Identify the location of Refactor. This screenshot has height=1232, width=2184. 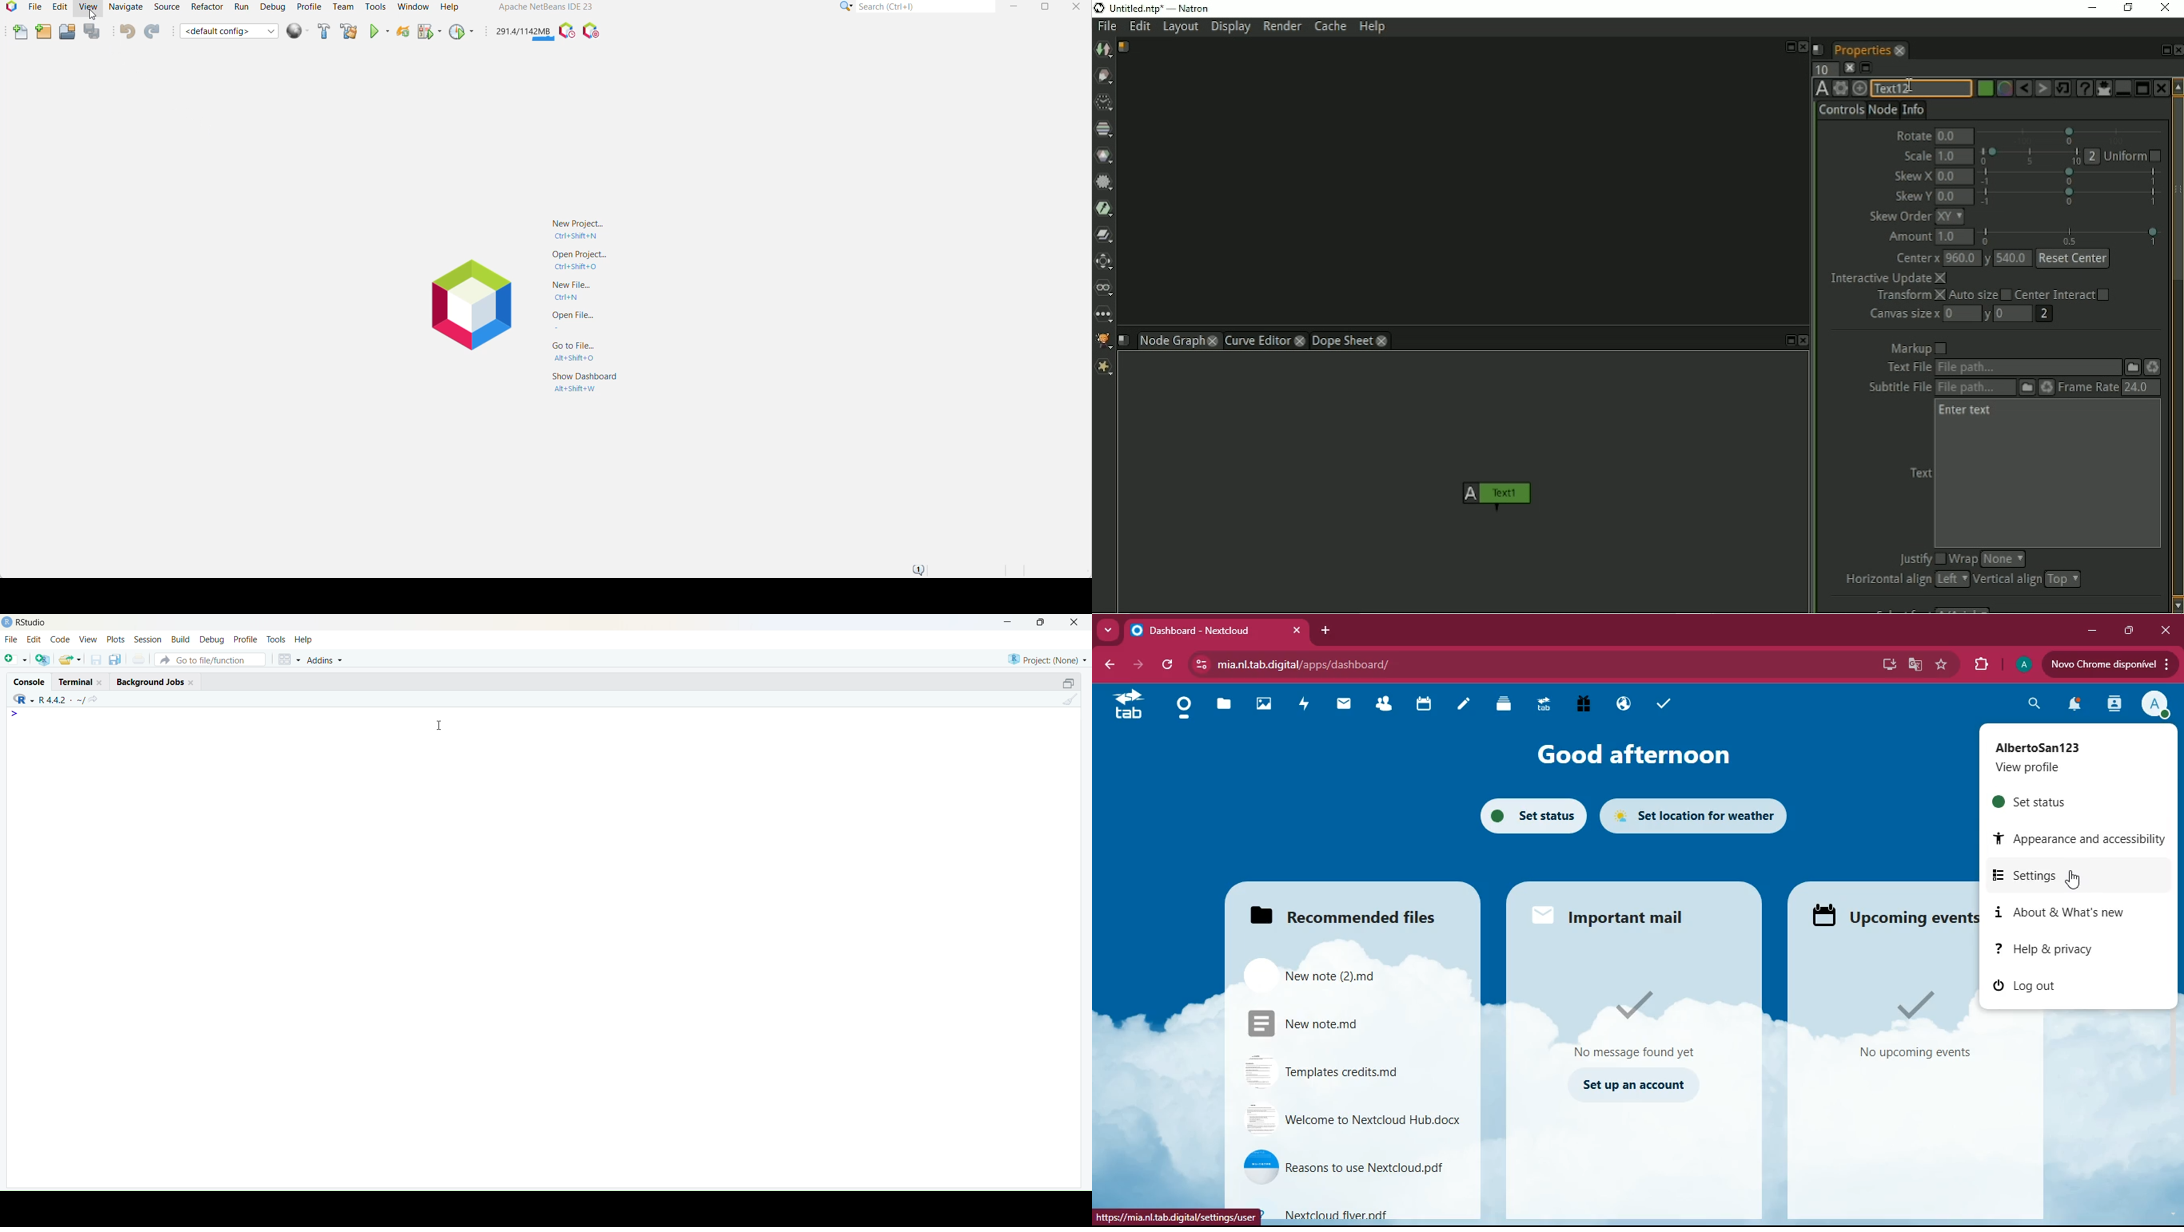
(206, 7).